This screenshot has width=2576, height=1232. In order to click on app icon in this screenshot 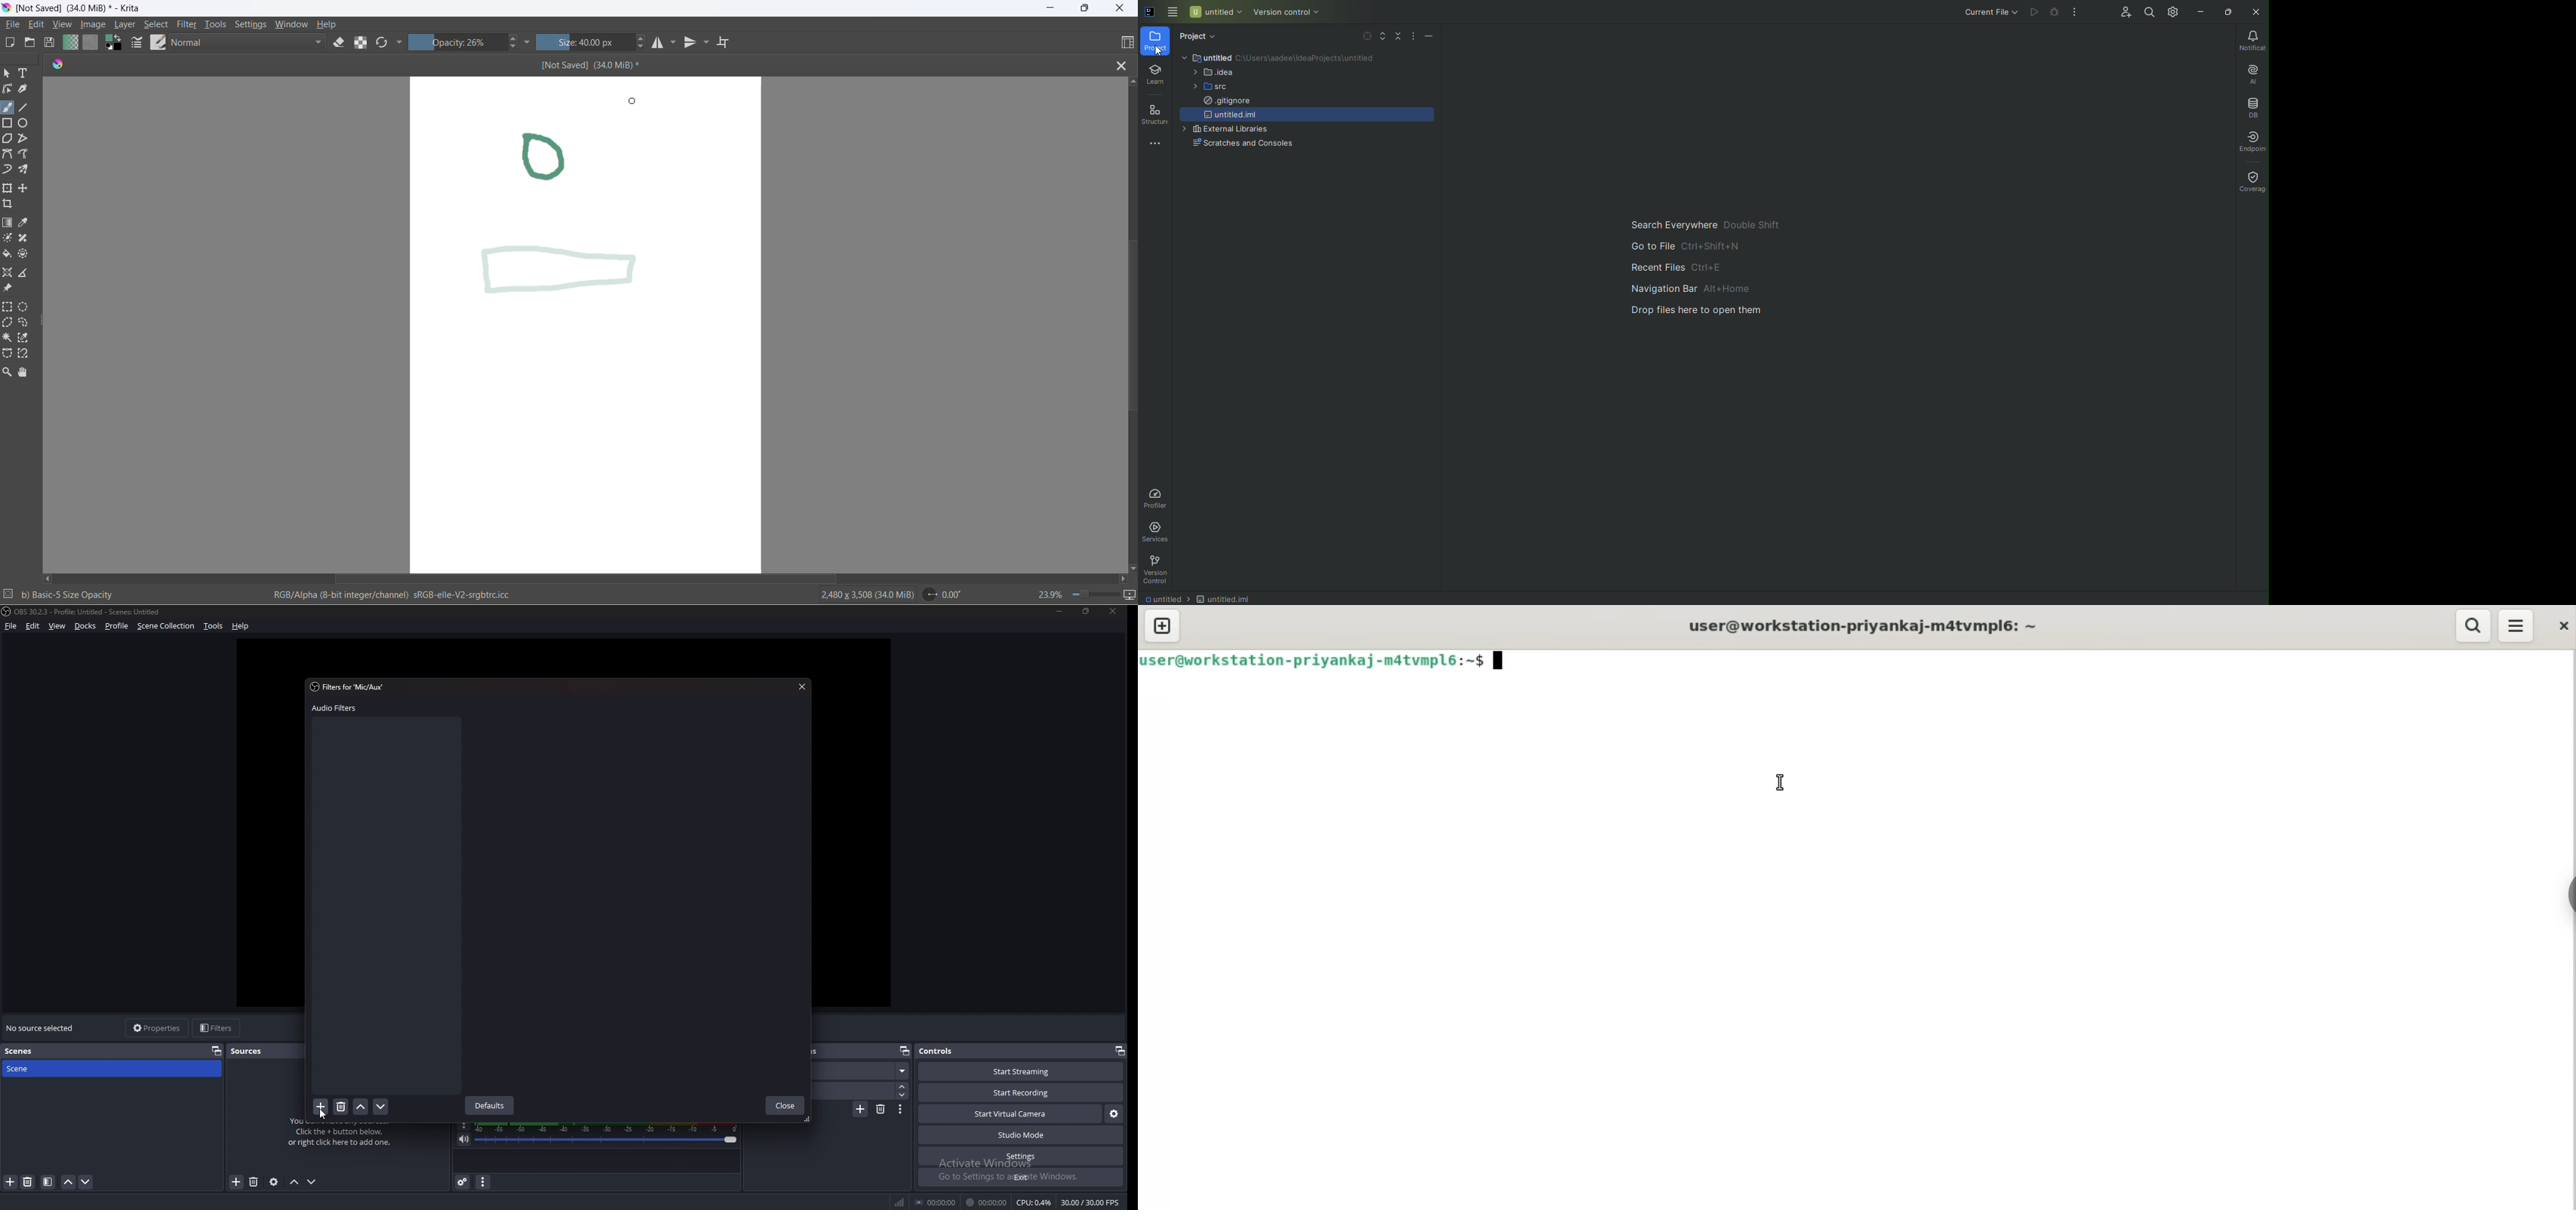, I will do `click(7, 9)`.